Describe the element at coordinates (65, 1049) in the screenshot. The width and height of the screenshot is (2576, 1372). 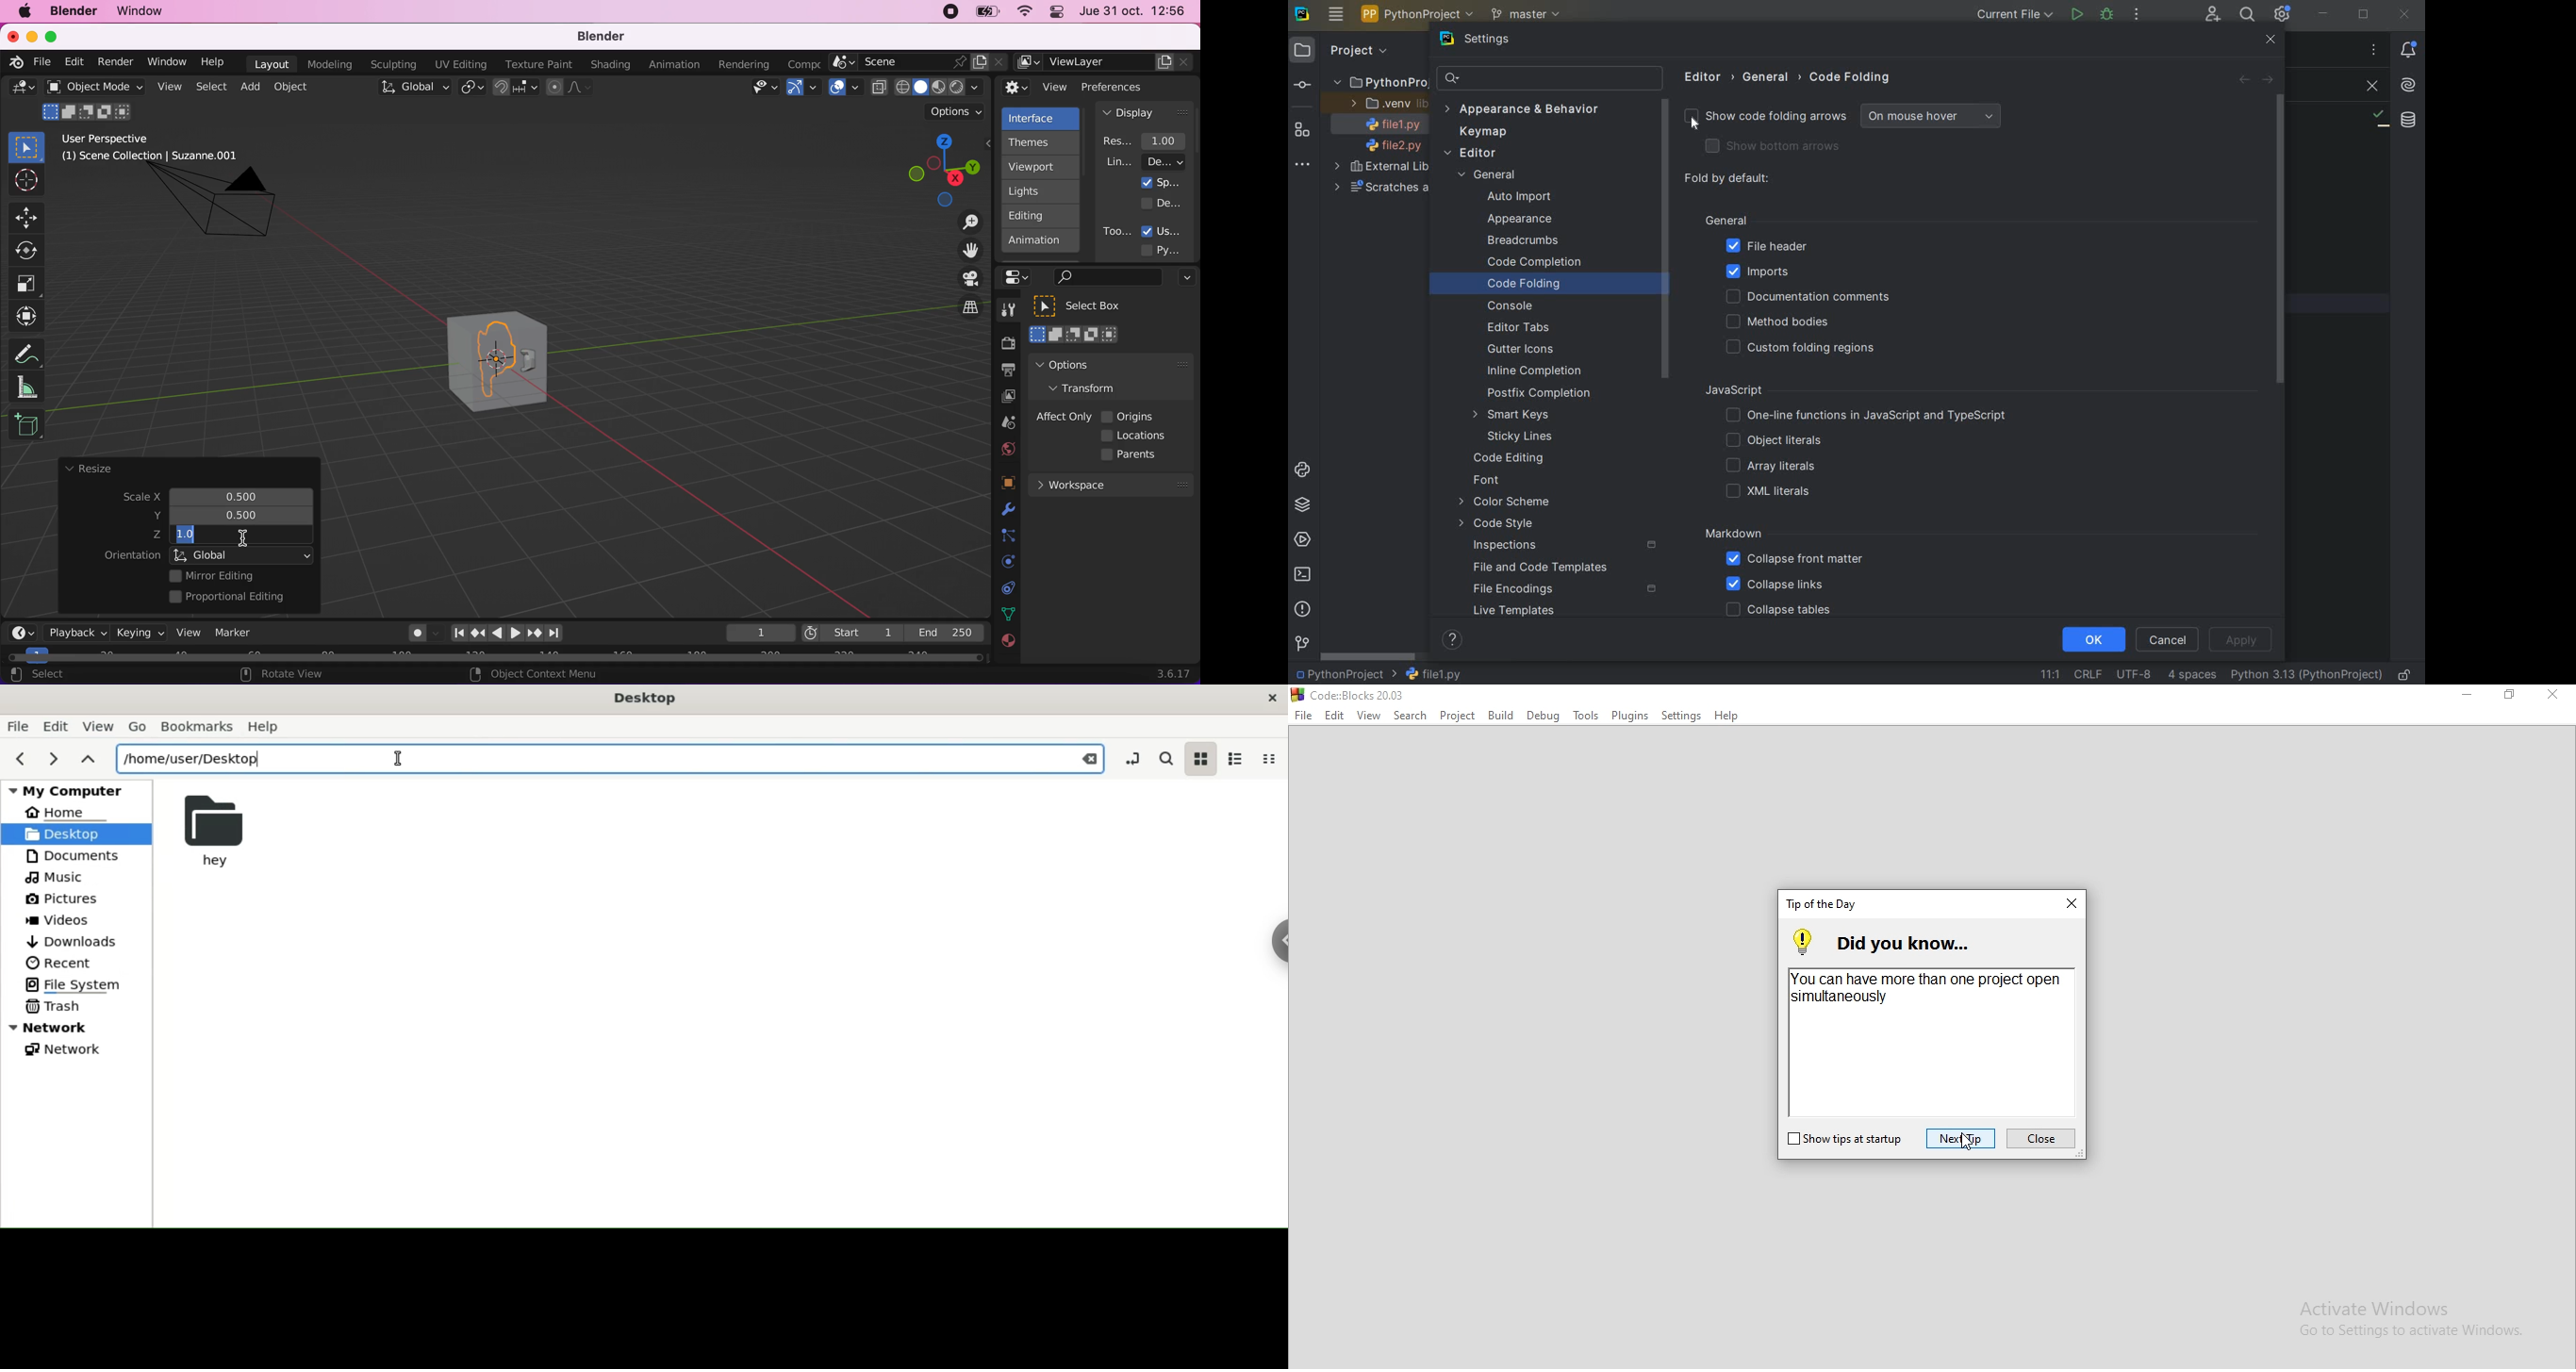
I see `network` at that location.